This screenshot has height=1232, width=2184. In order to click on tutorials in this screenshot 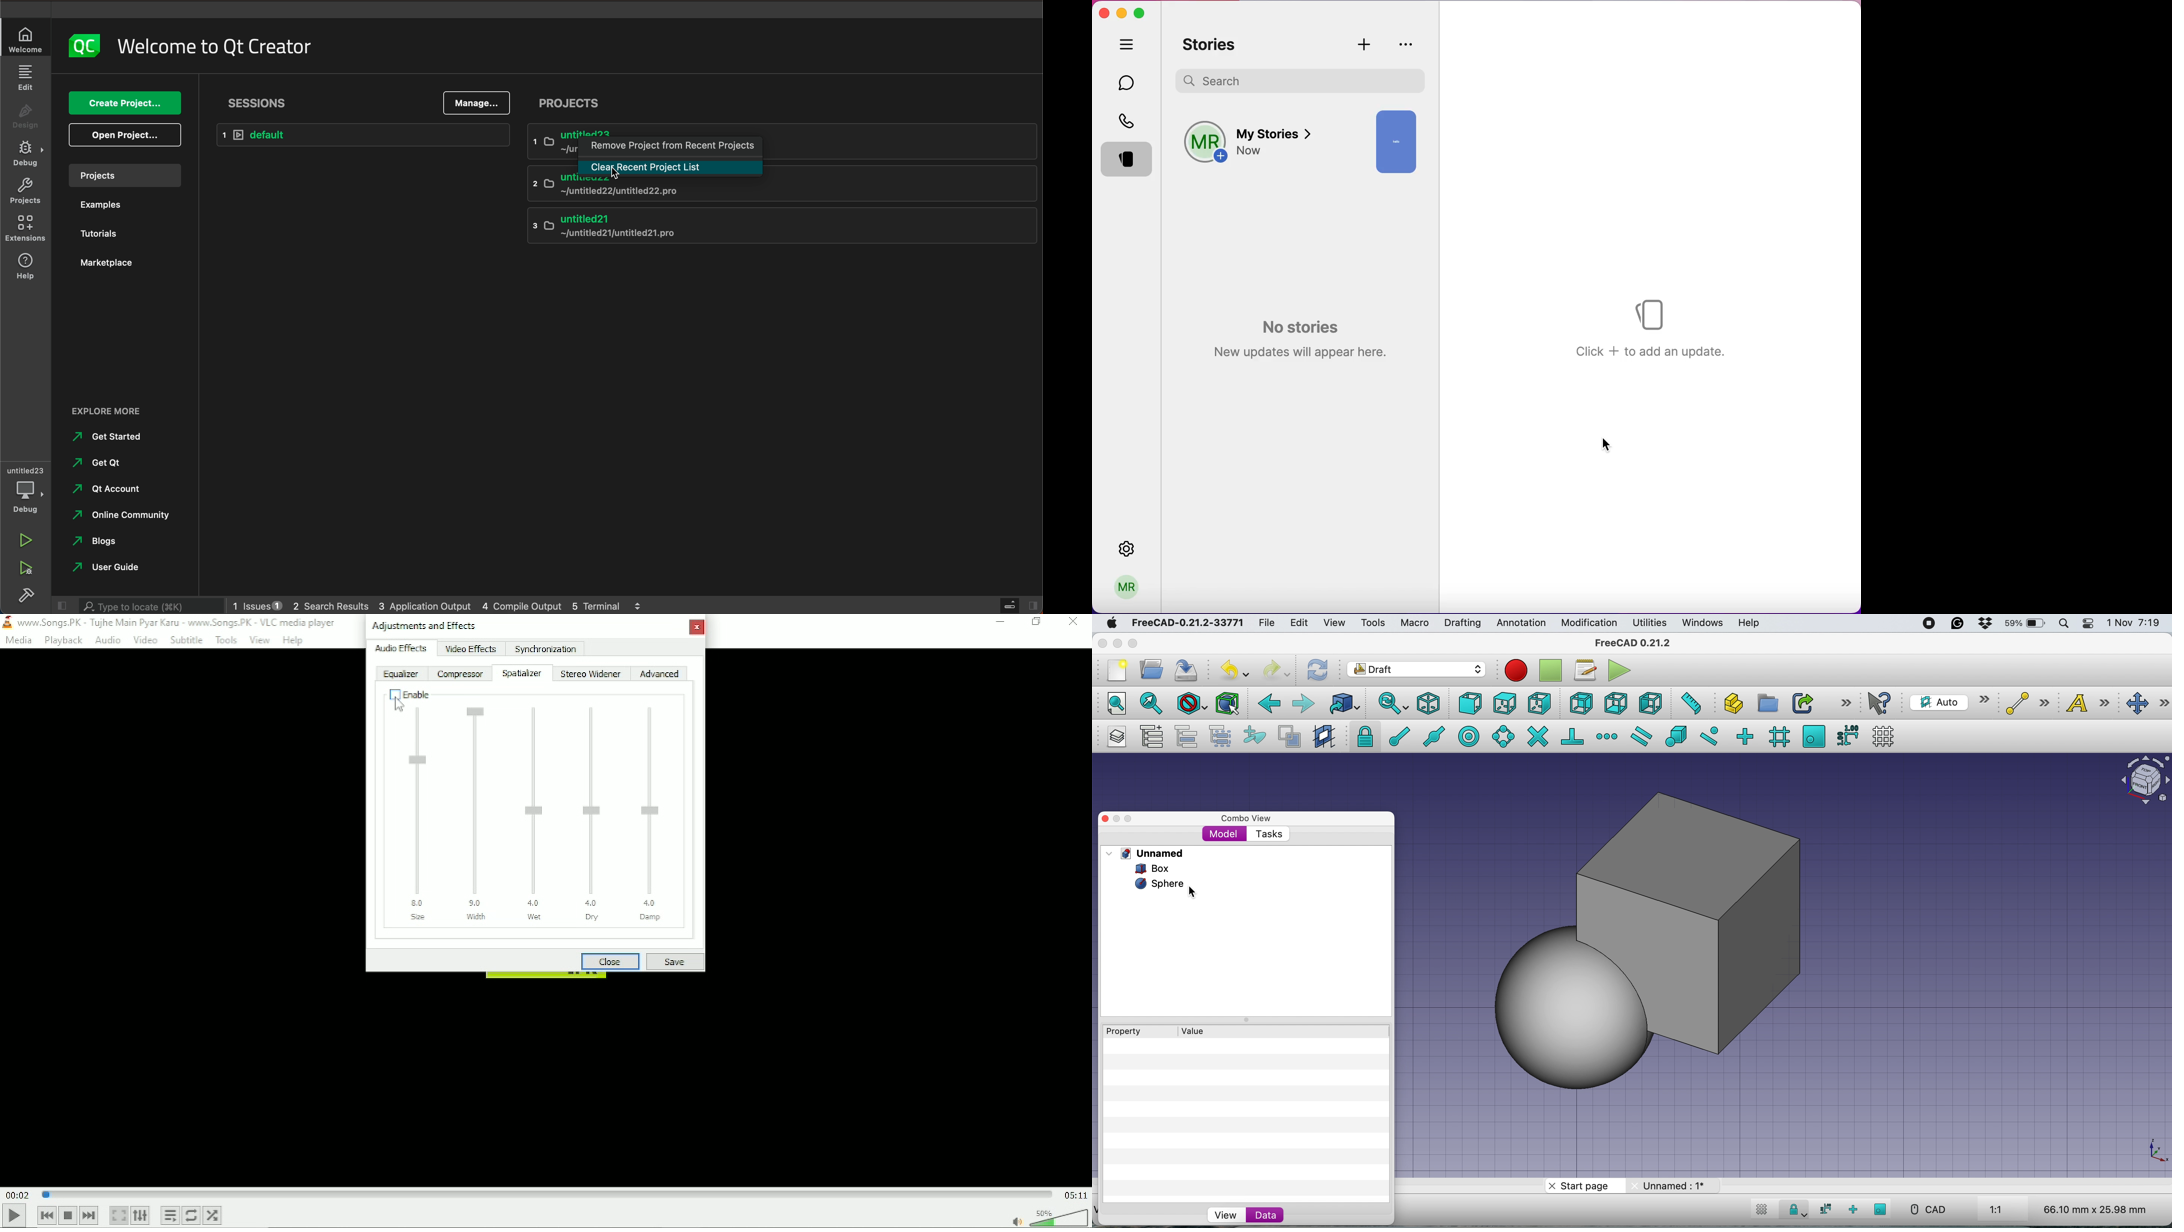, I will do `click(103, 236)`.